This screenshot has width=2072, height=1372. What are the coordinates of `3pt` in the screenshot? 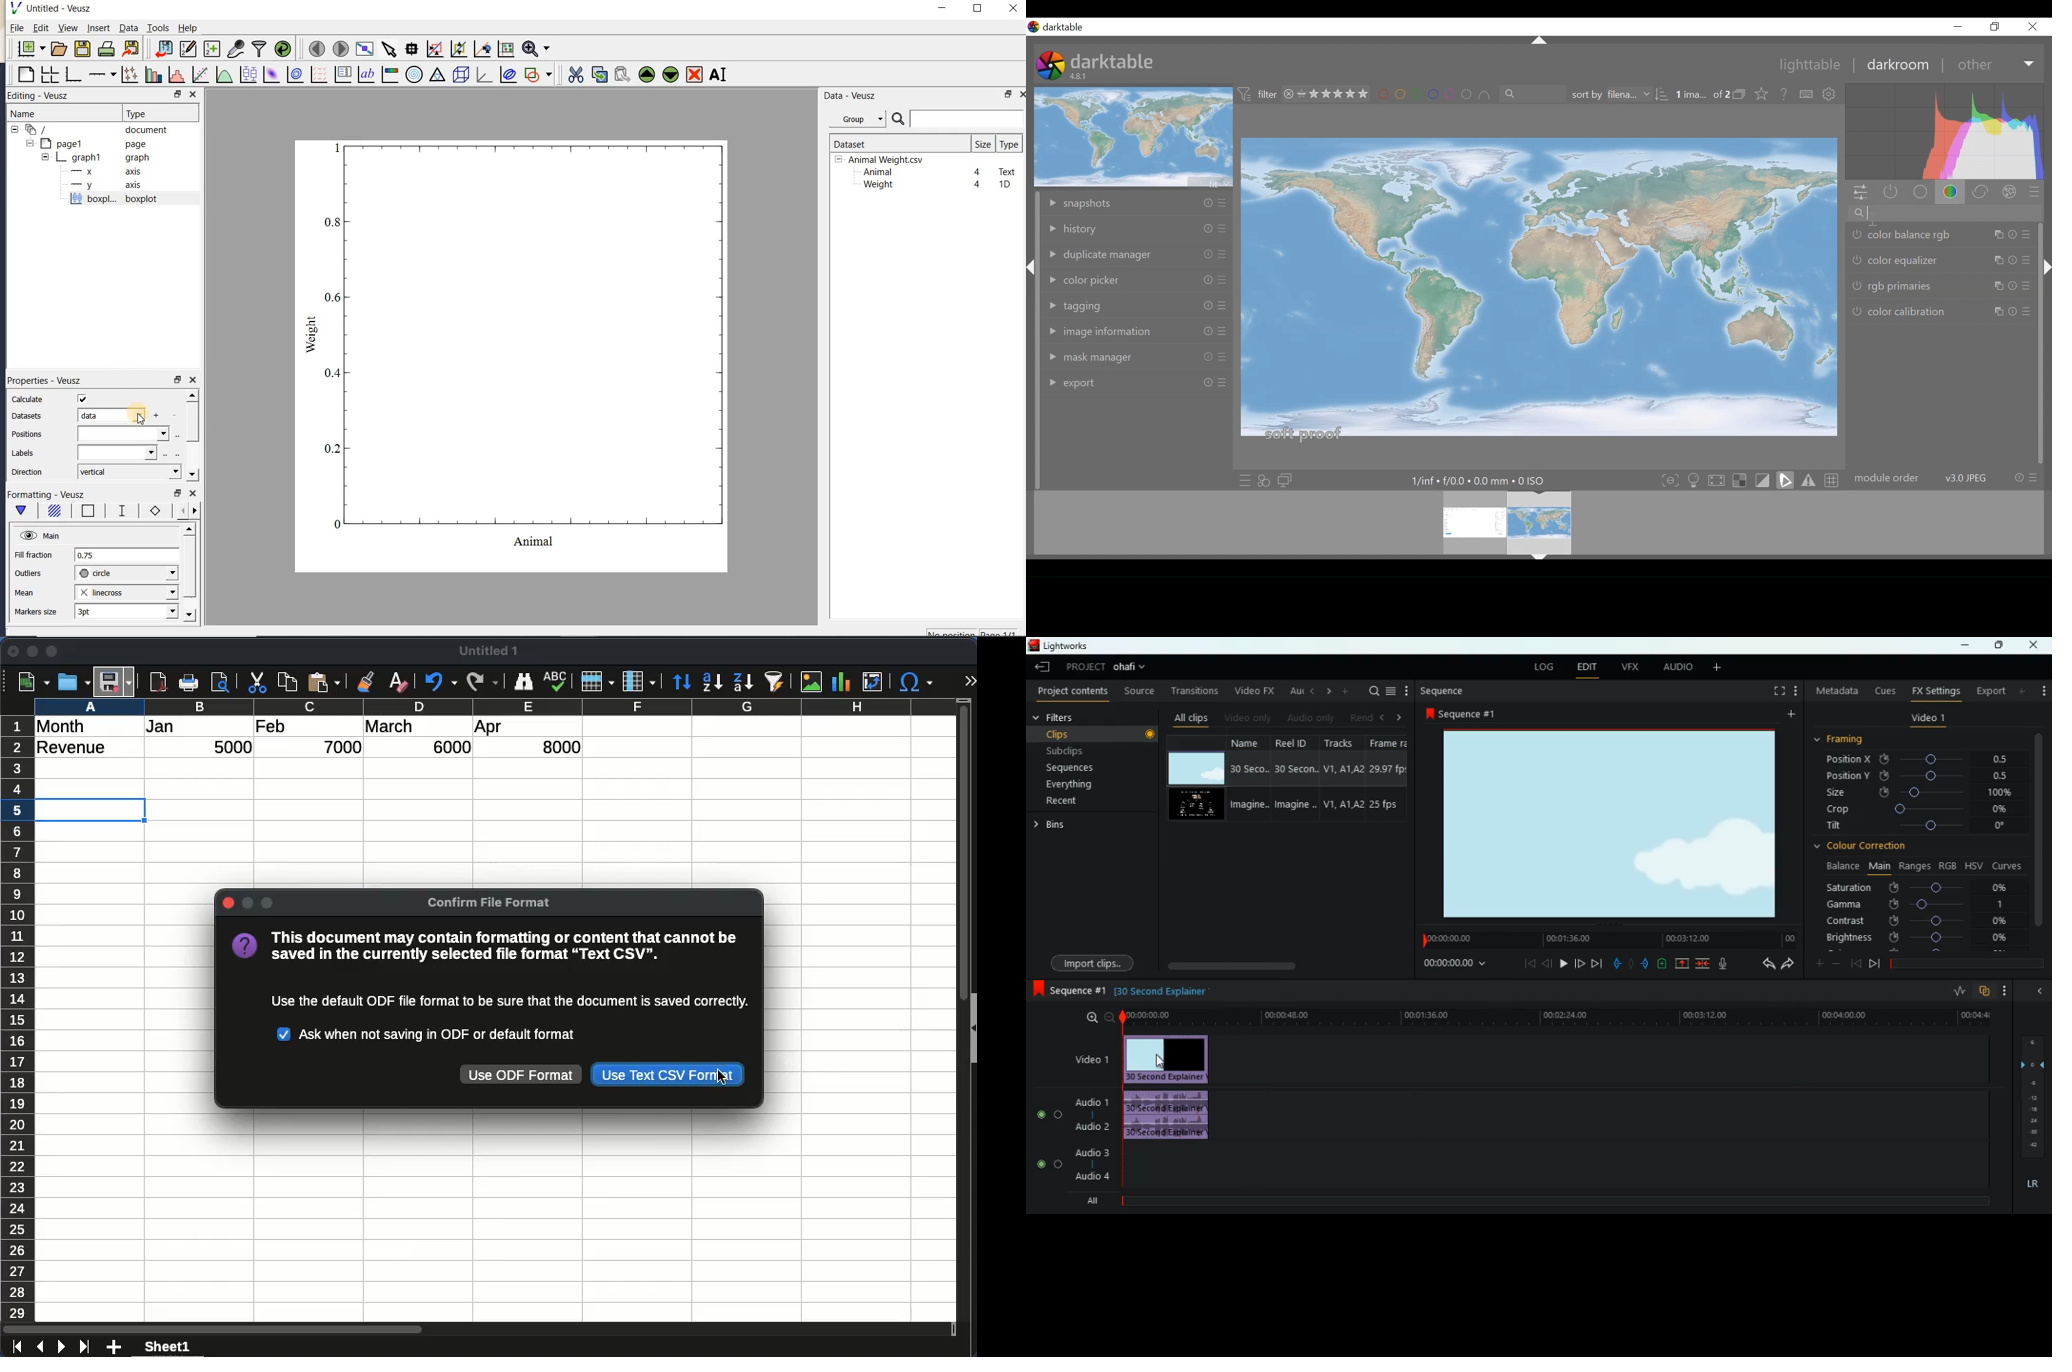 It's located at (125, 611).